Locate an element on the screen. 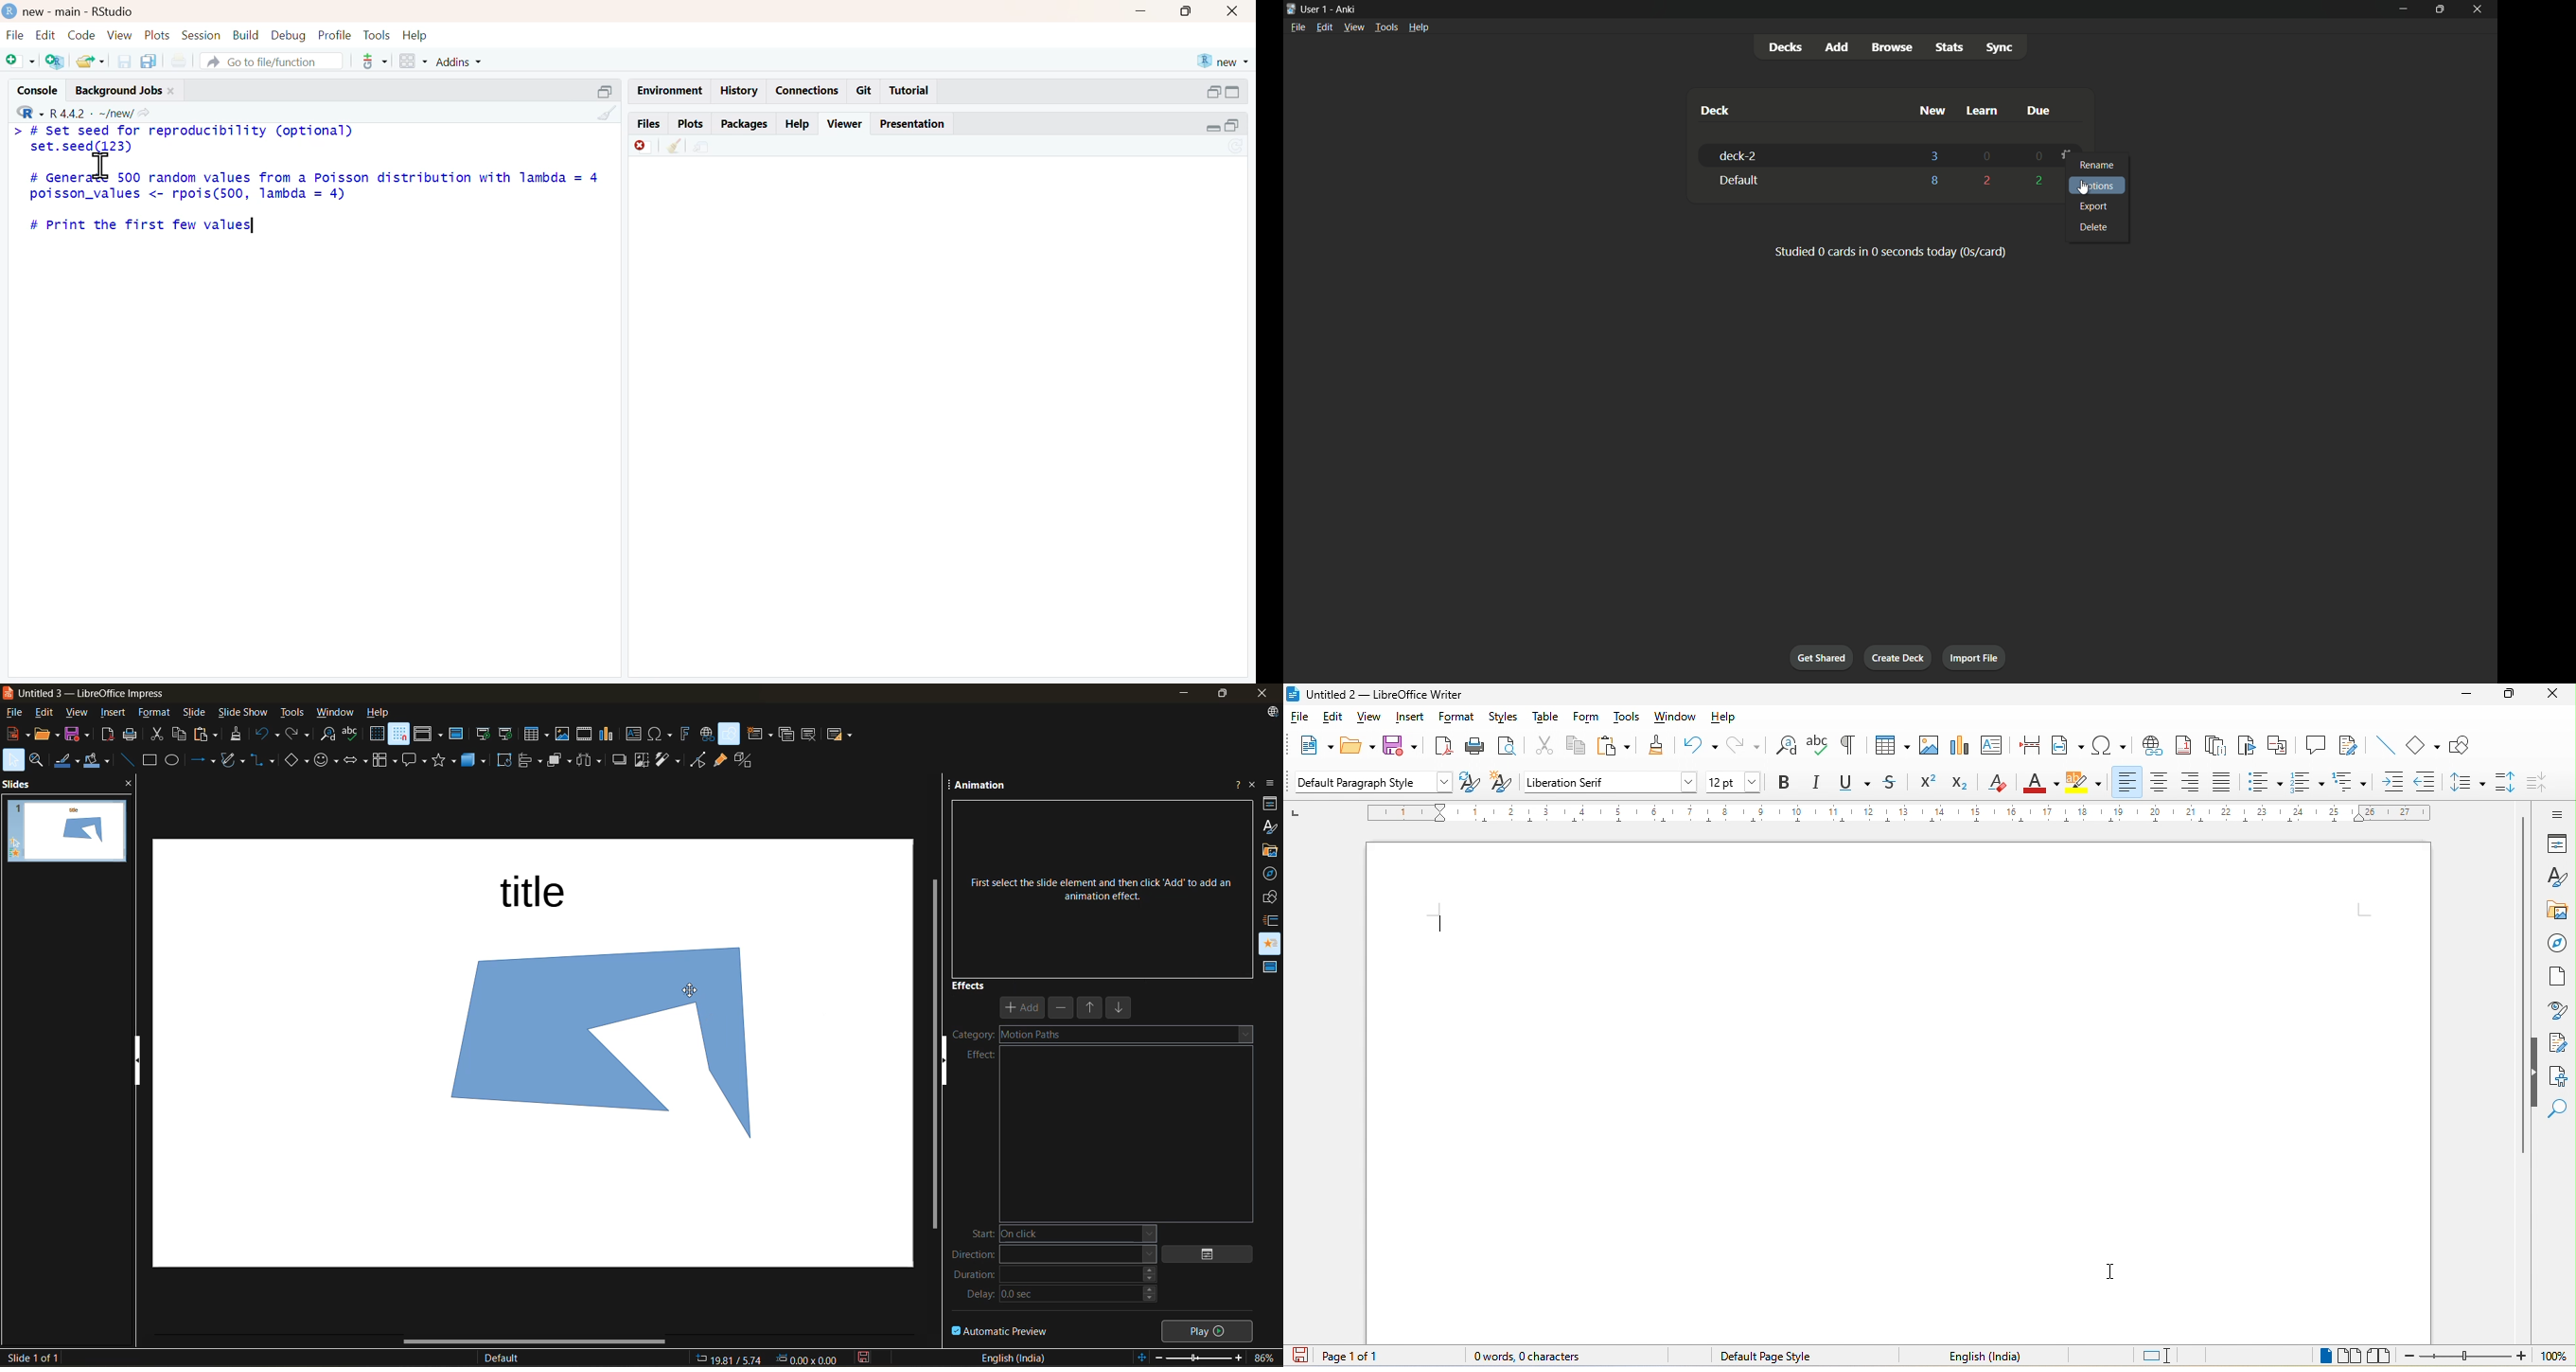  > # set seed for reproducibility (optional)
set.seed(123) is located at coordinates (184, 139).